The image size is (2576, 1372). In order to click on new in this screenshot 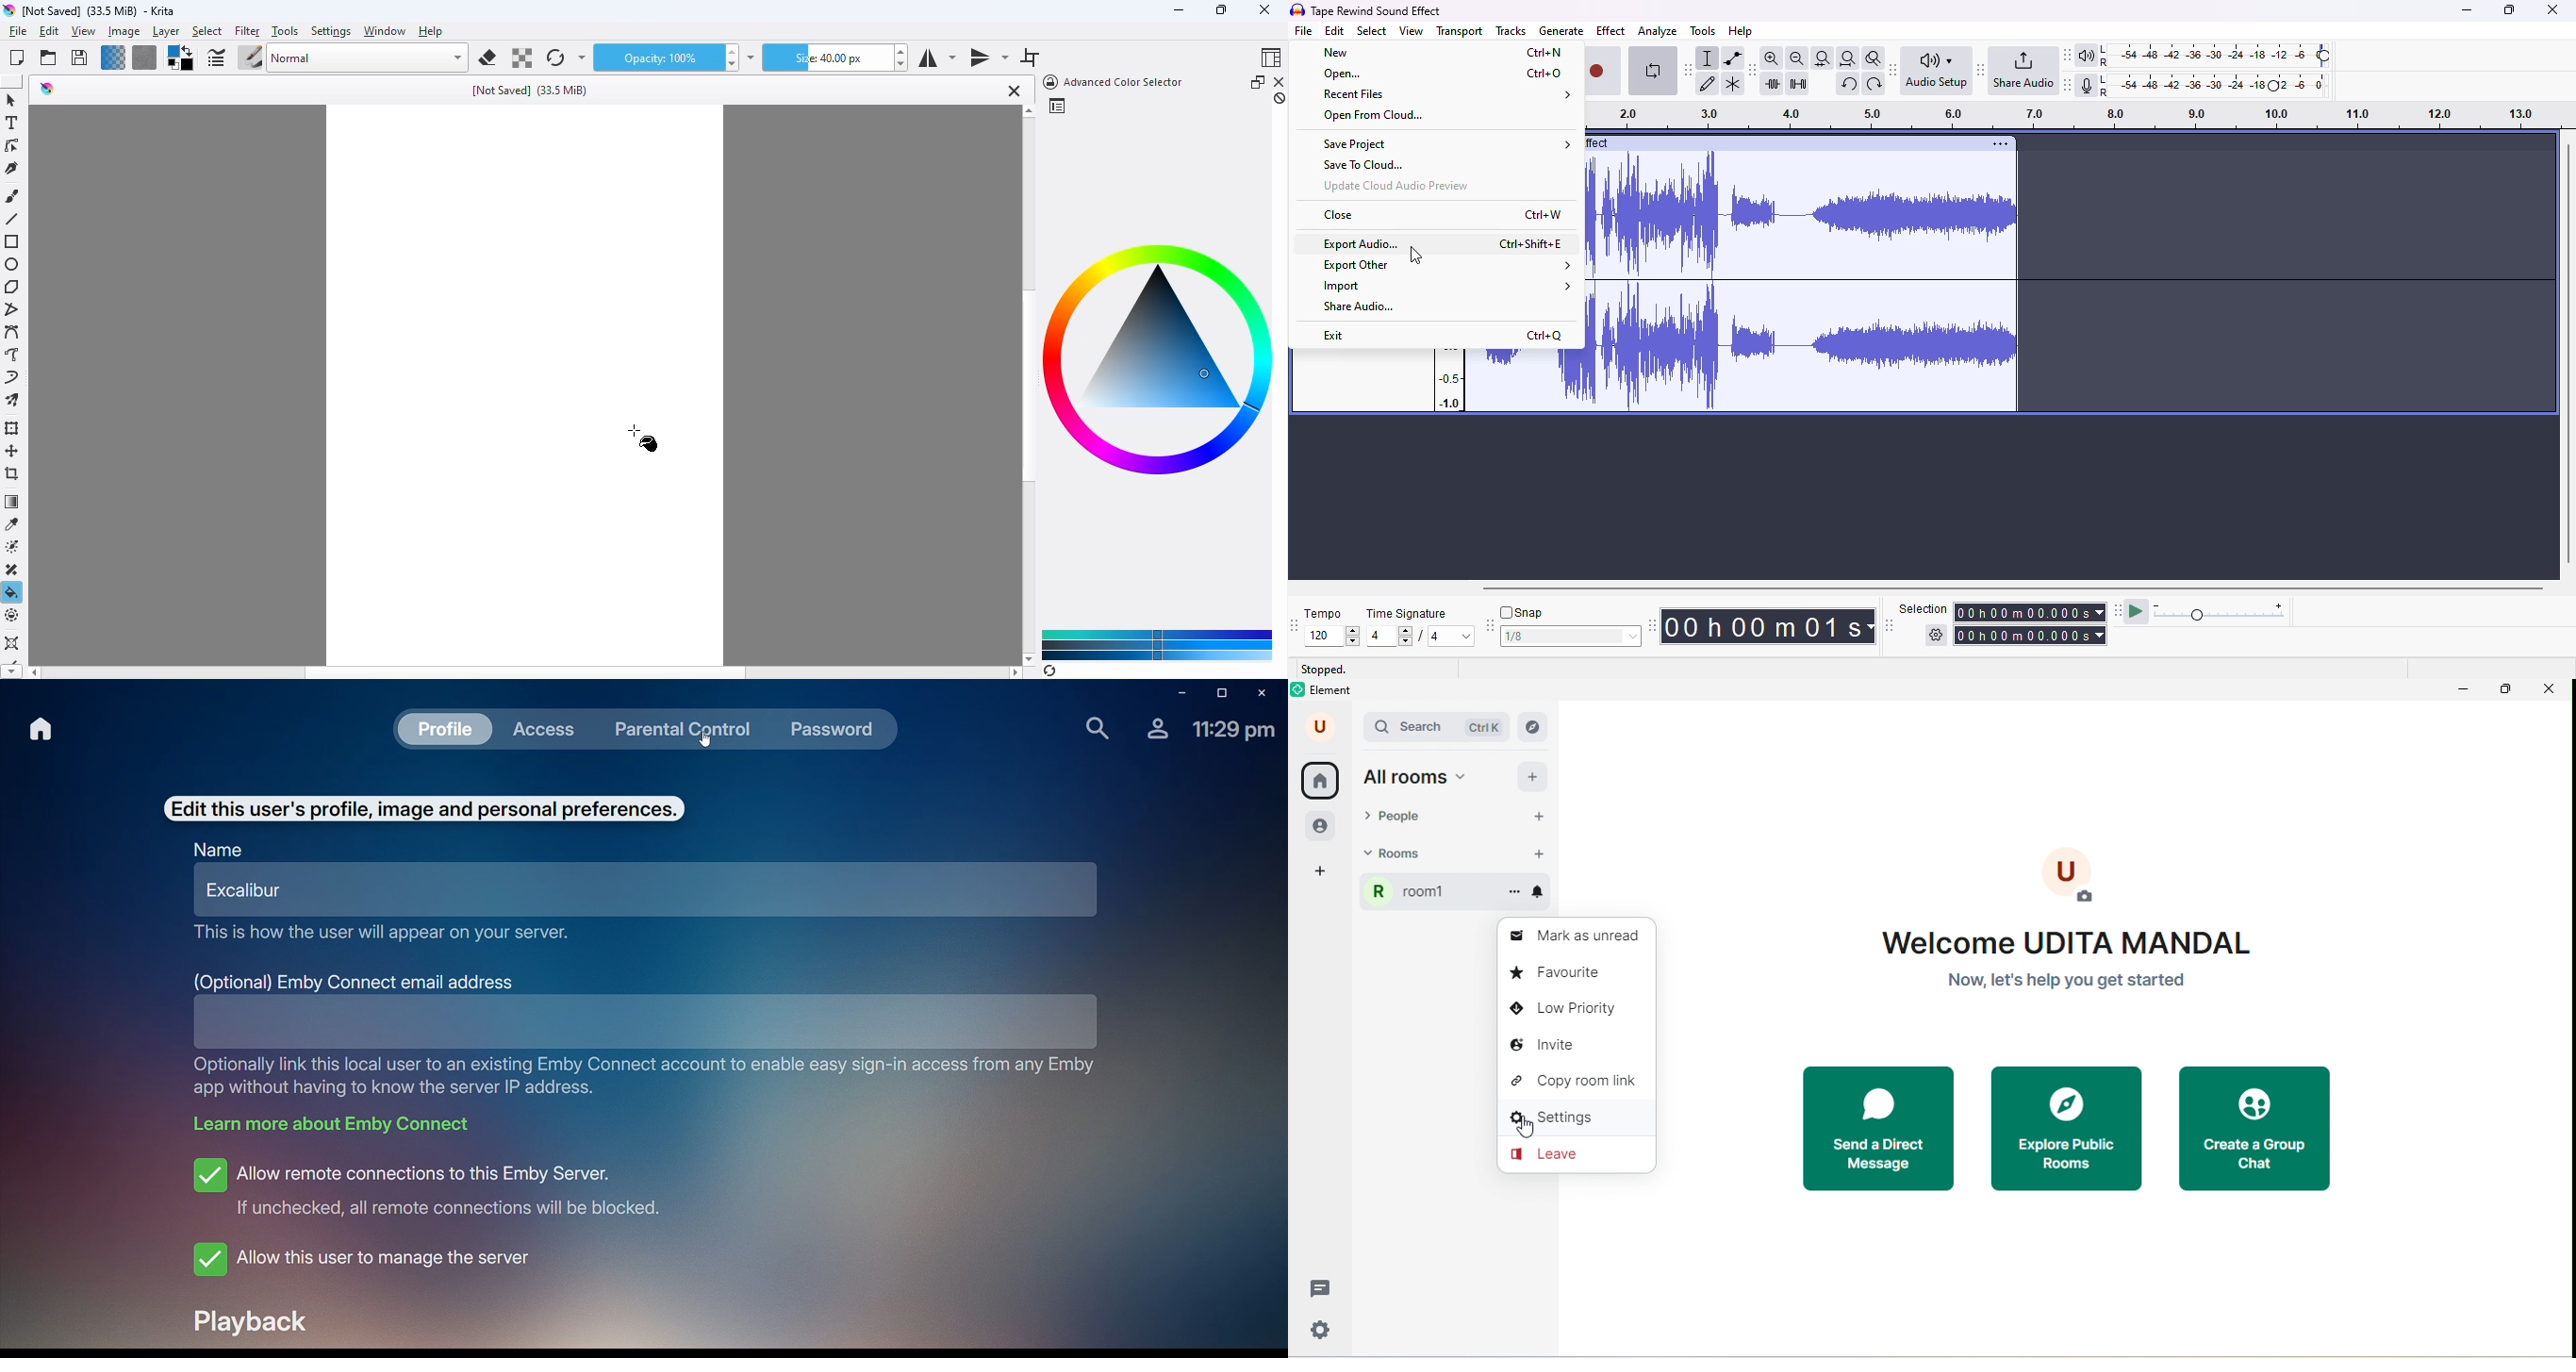, I will do `click(1336, 53)`.